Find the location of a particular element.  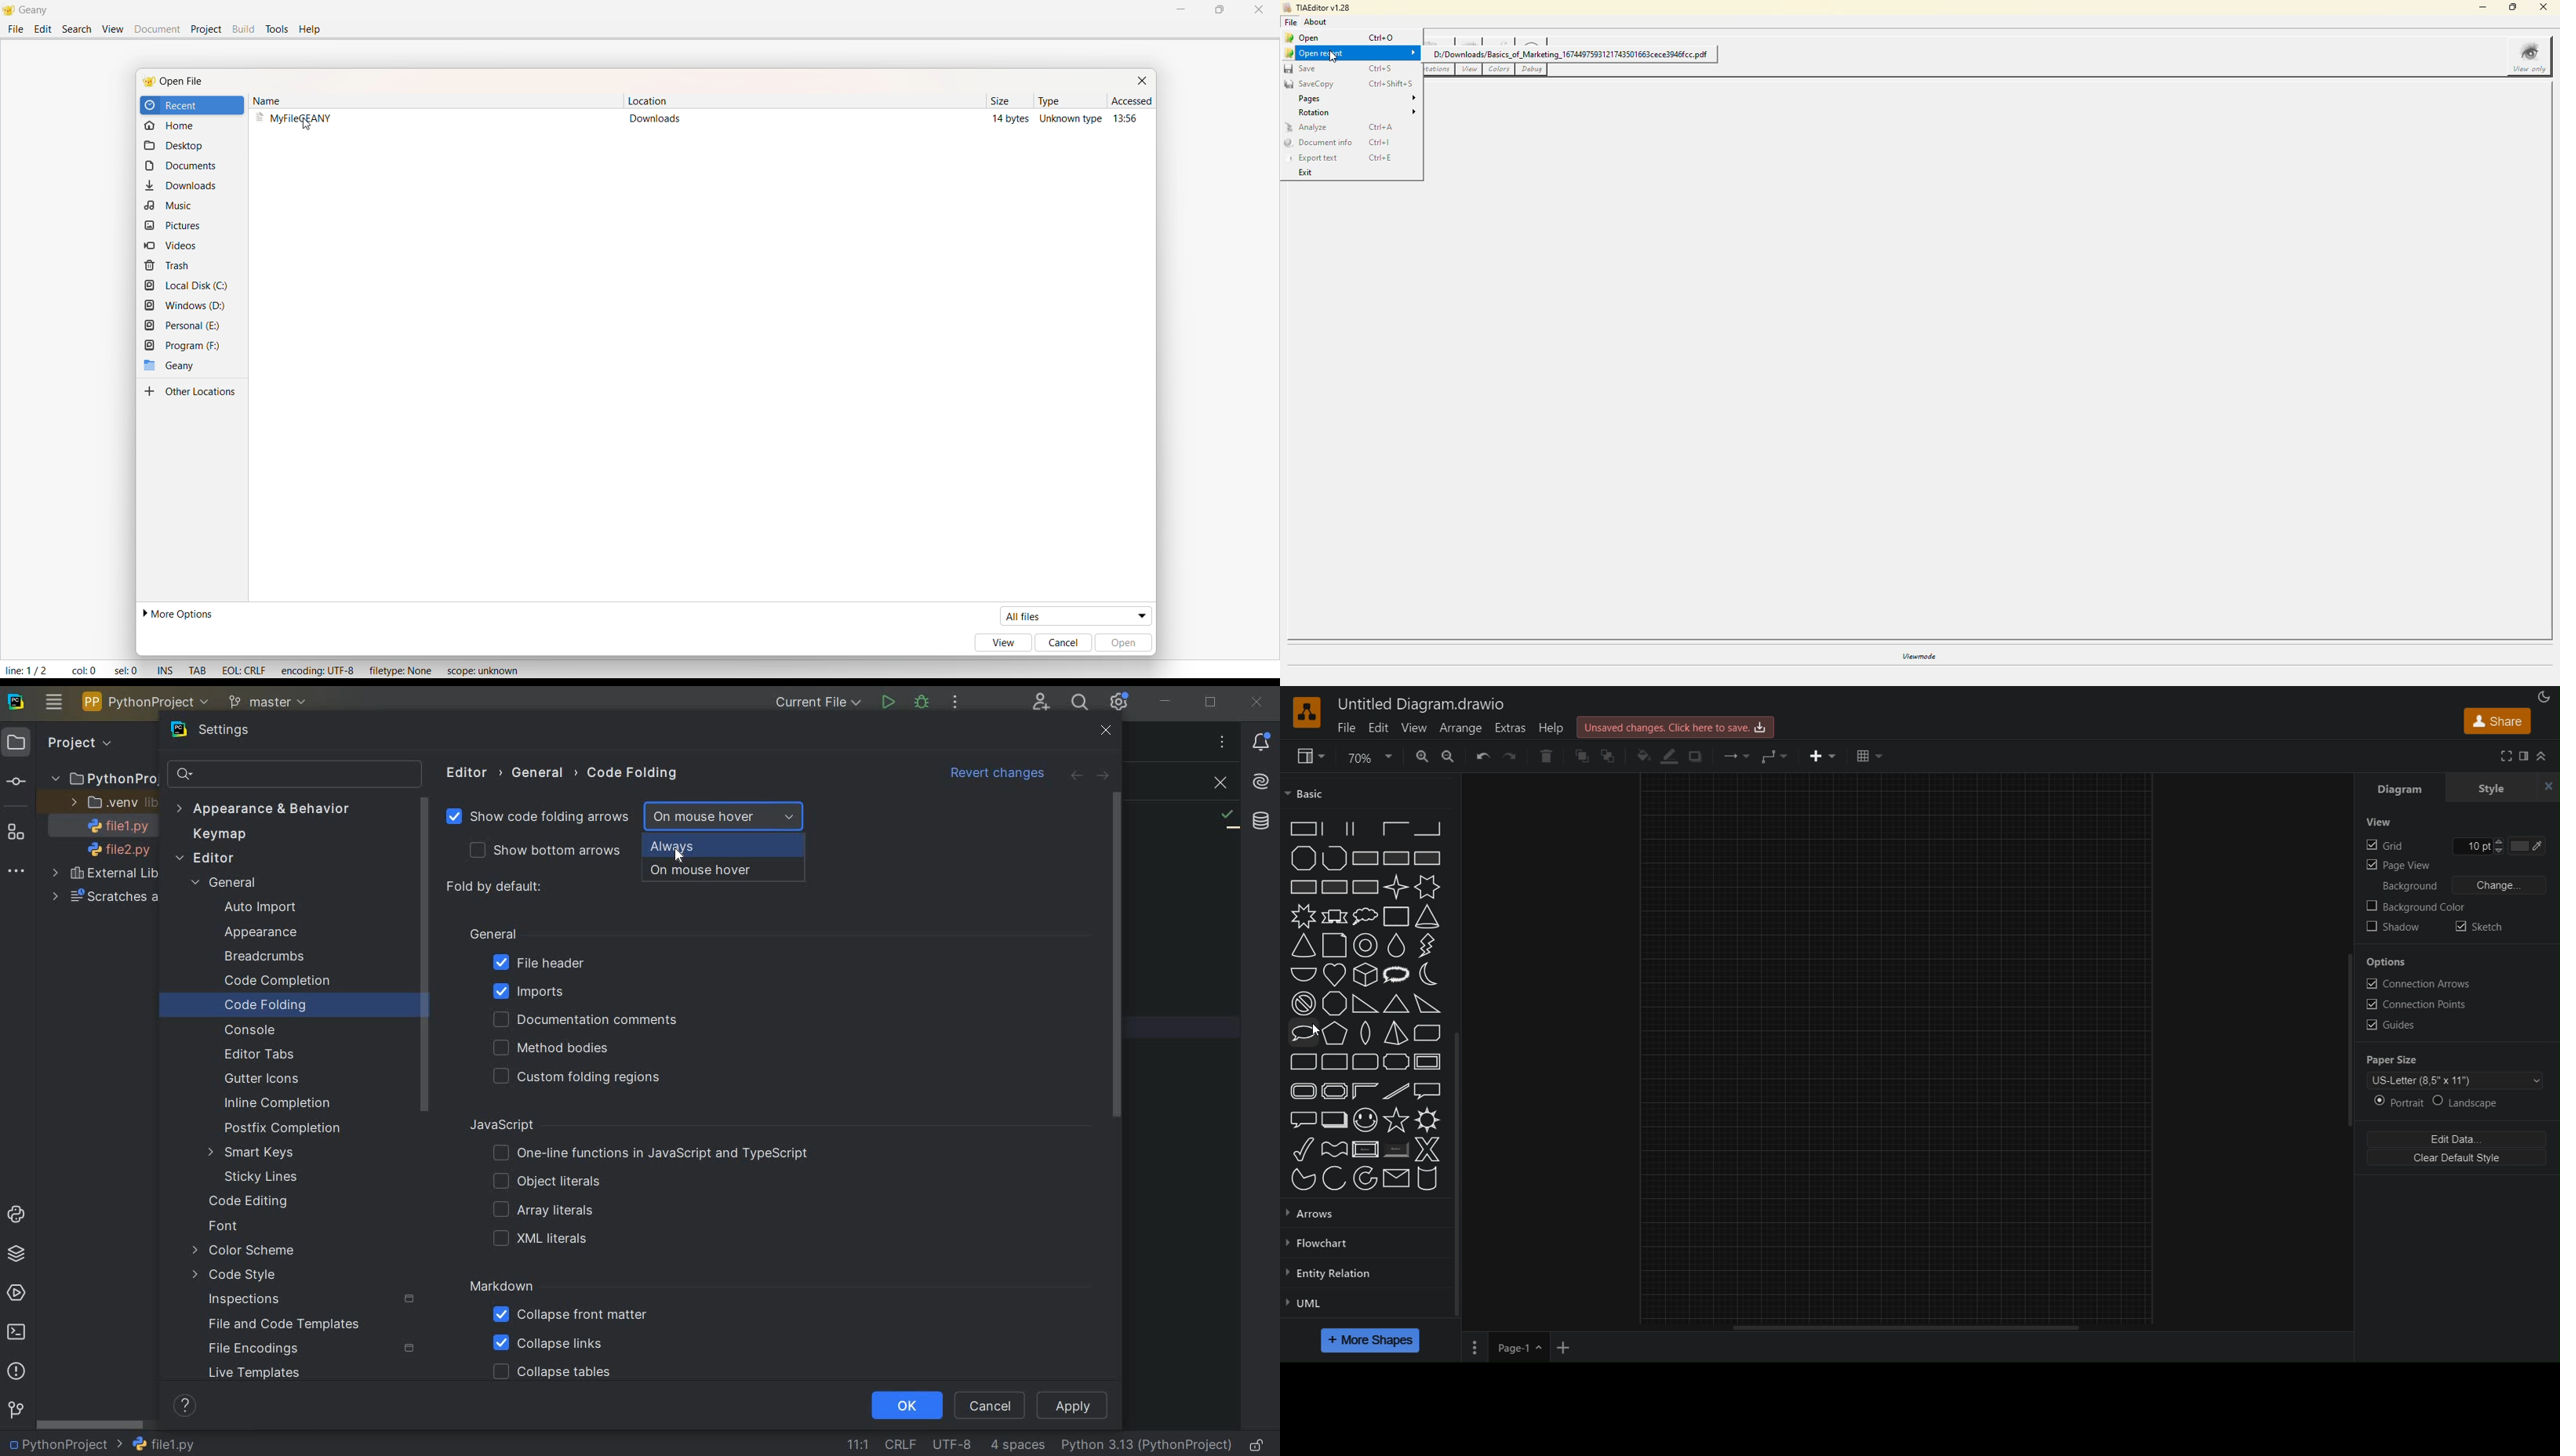

Style is located at coordinates (2504, 789).